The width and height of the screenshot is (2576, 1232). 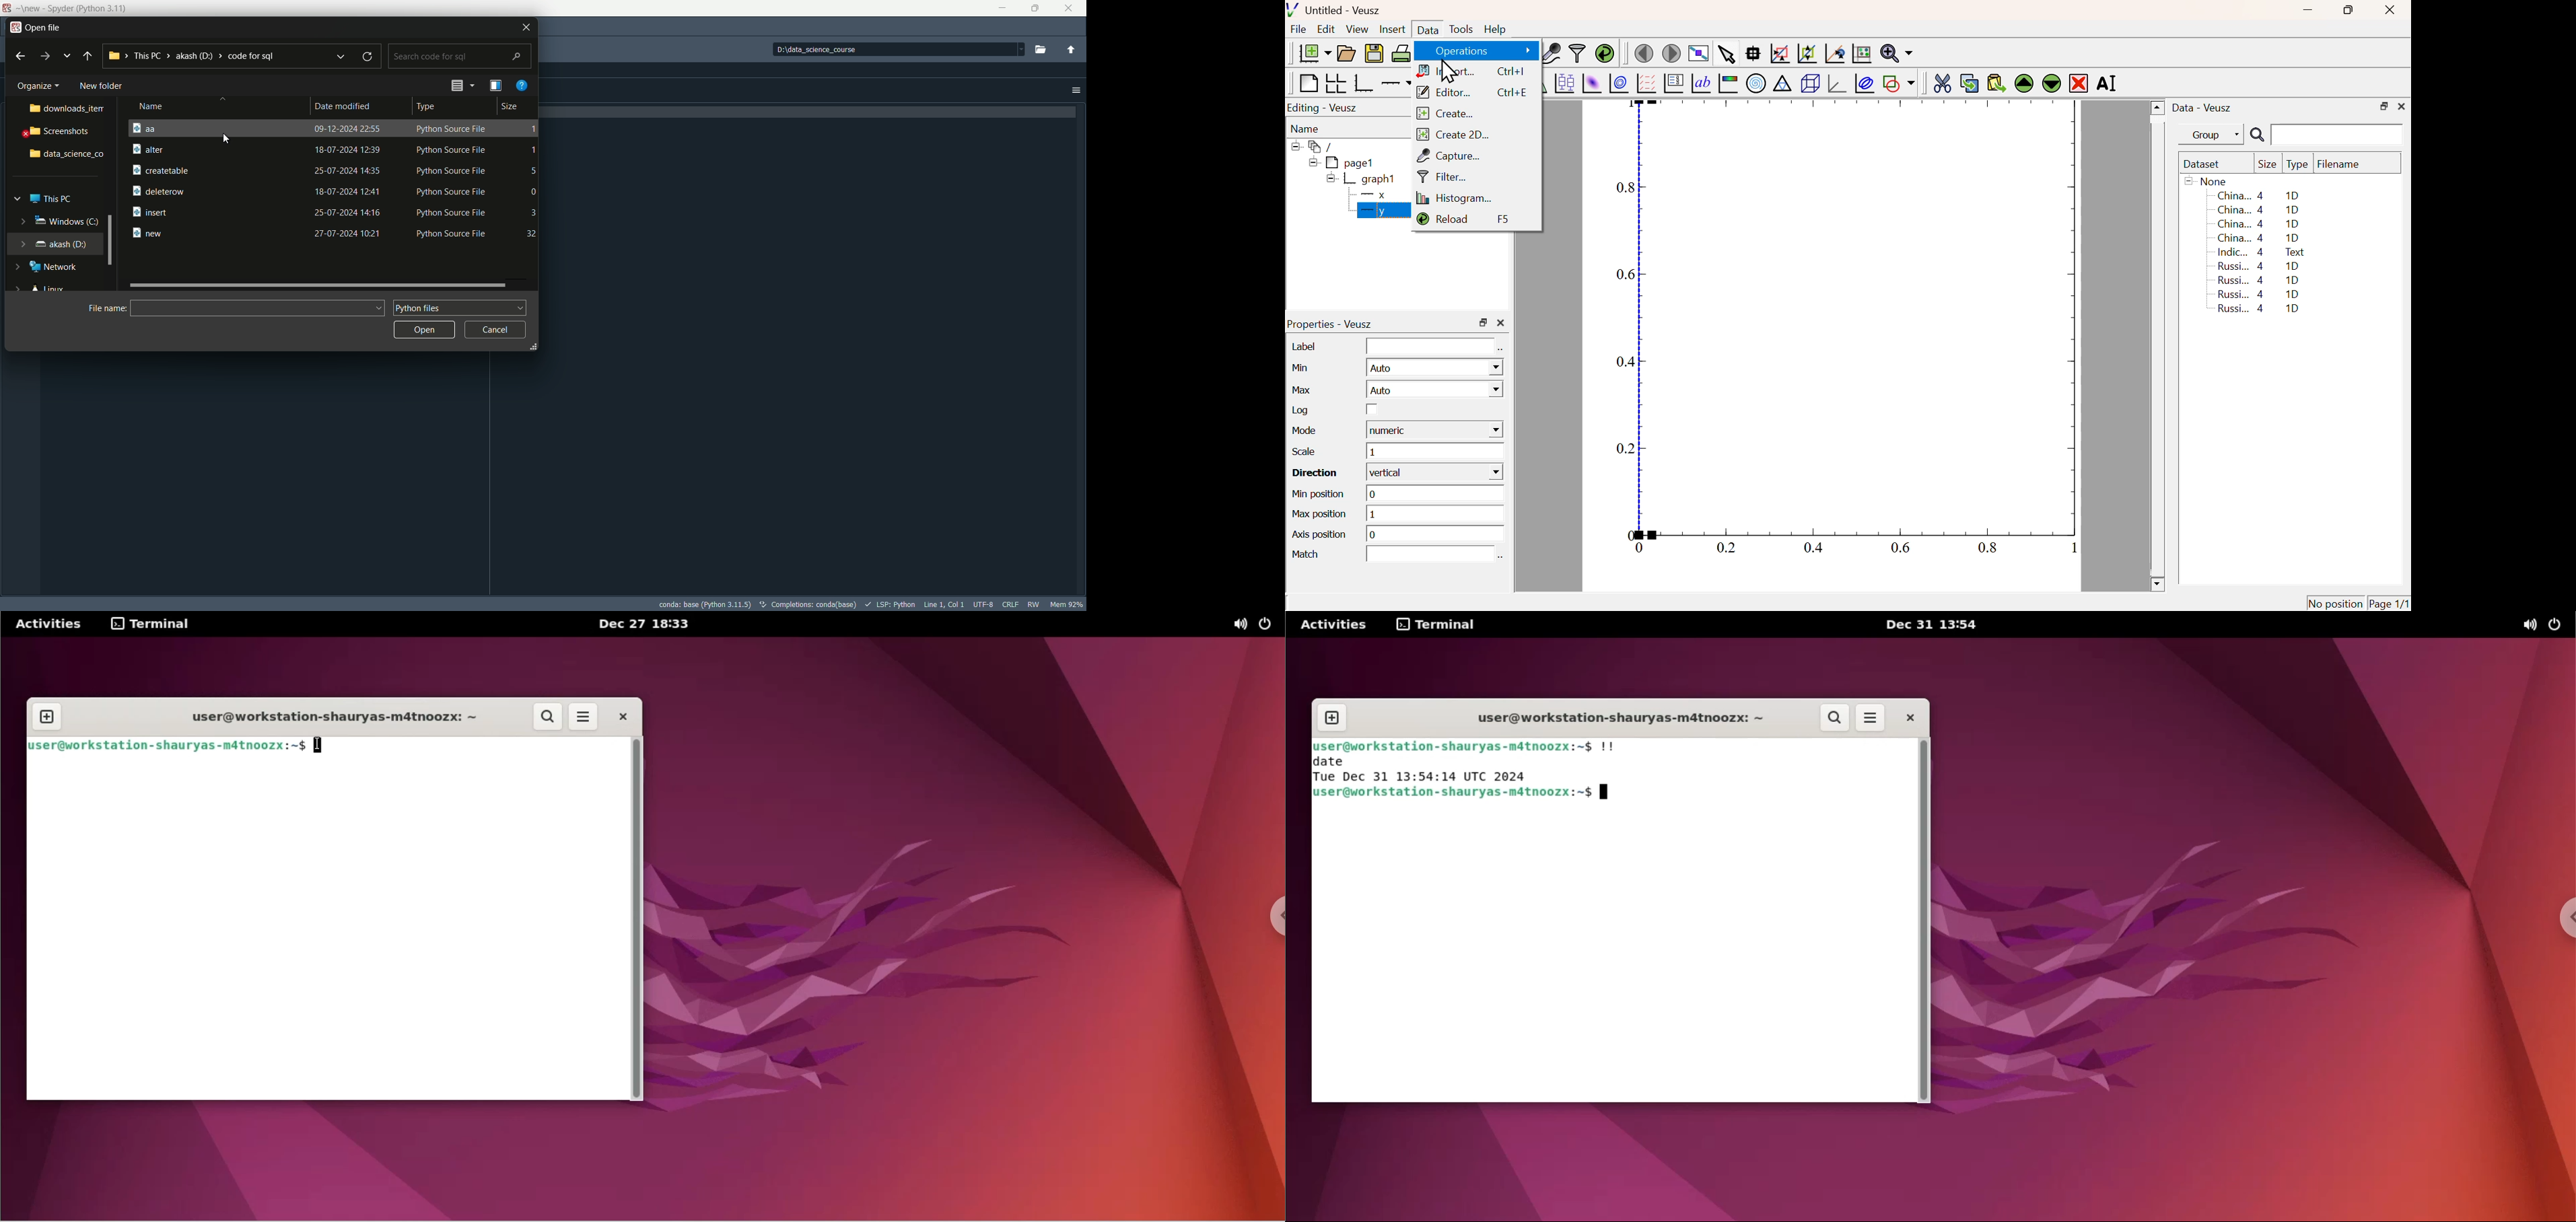 What do you see at coordinates (1357, 30) in the screenshot?
I see `View` at bounding box center [1357, 30].